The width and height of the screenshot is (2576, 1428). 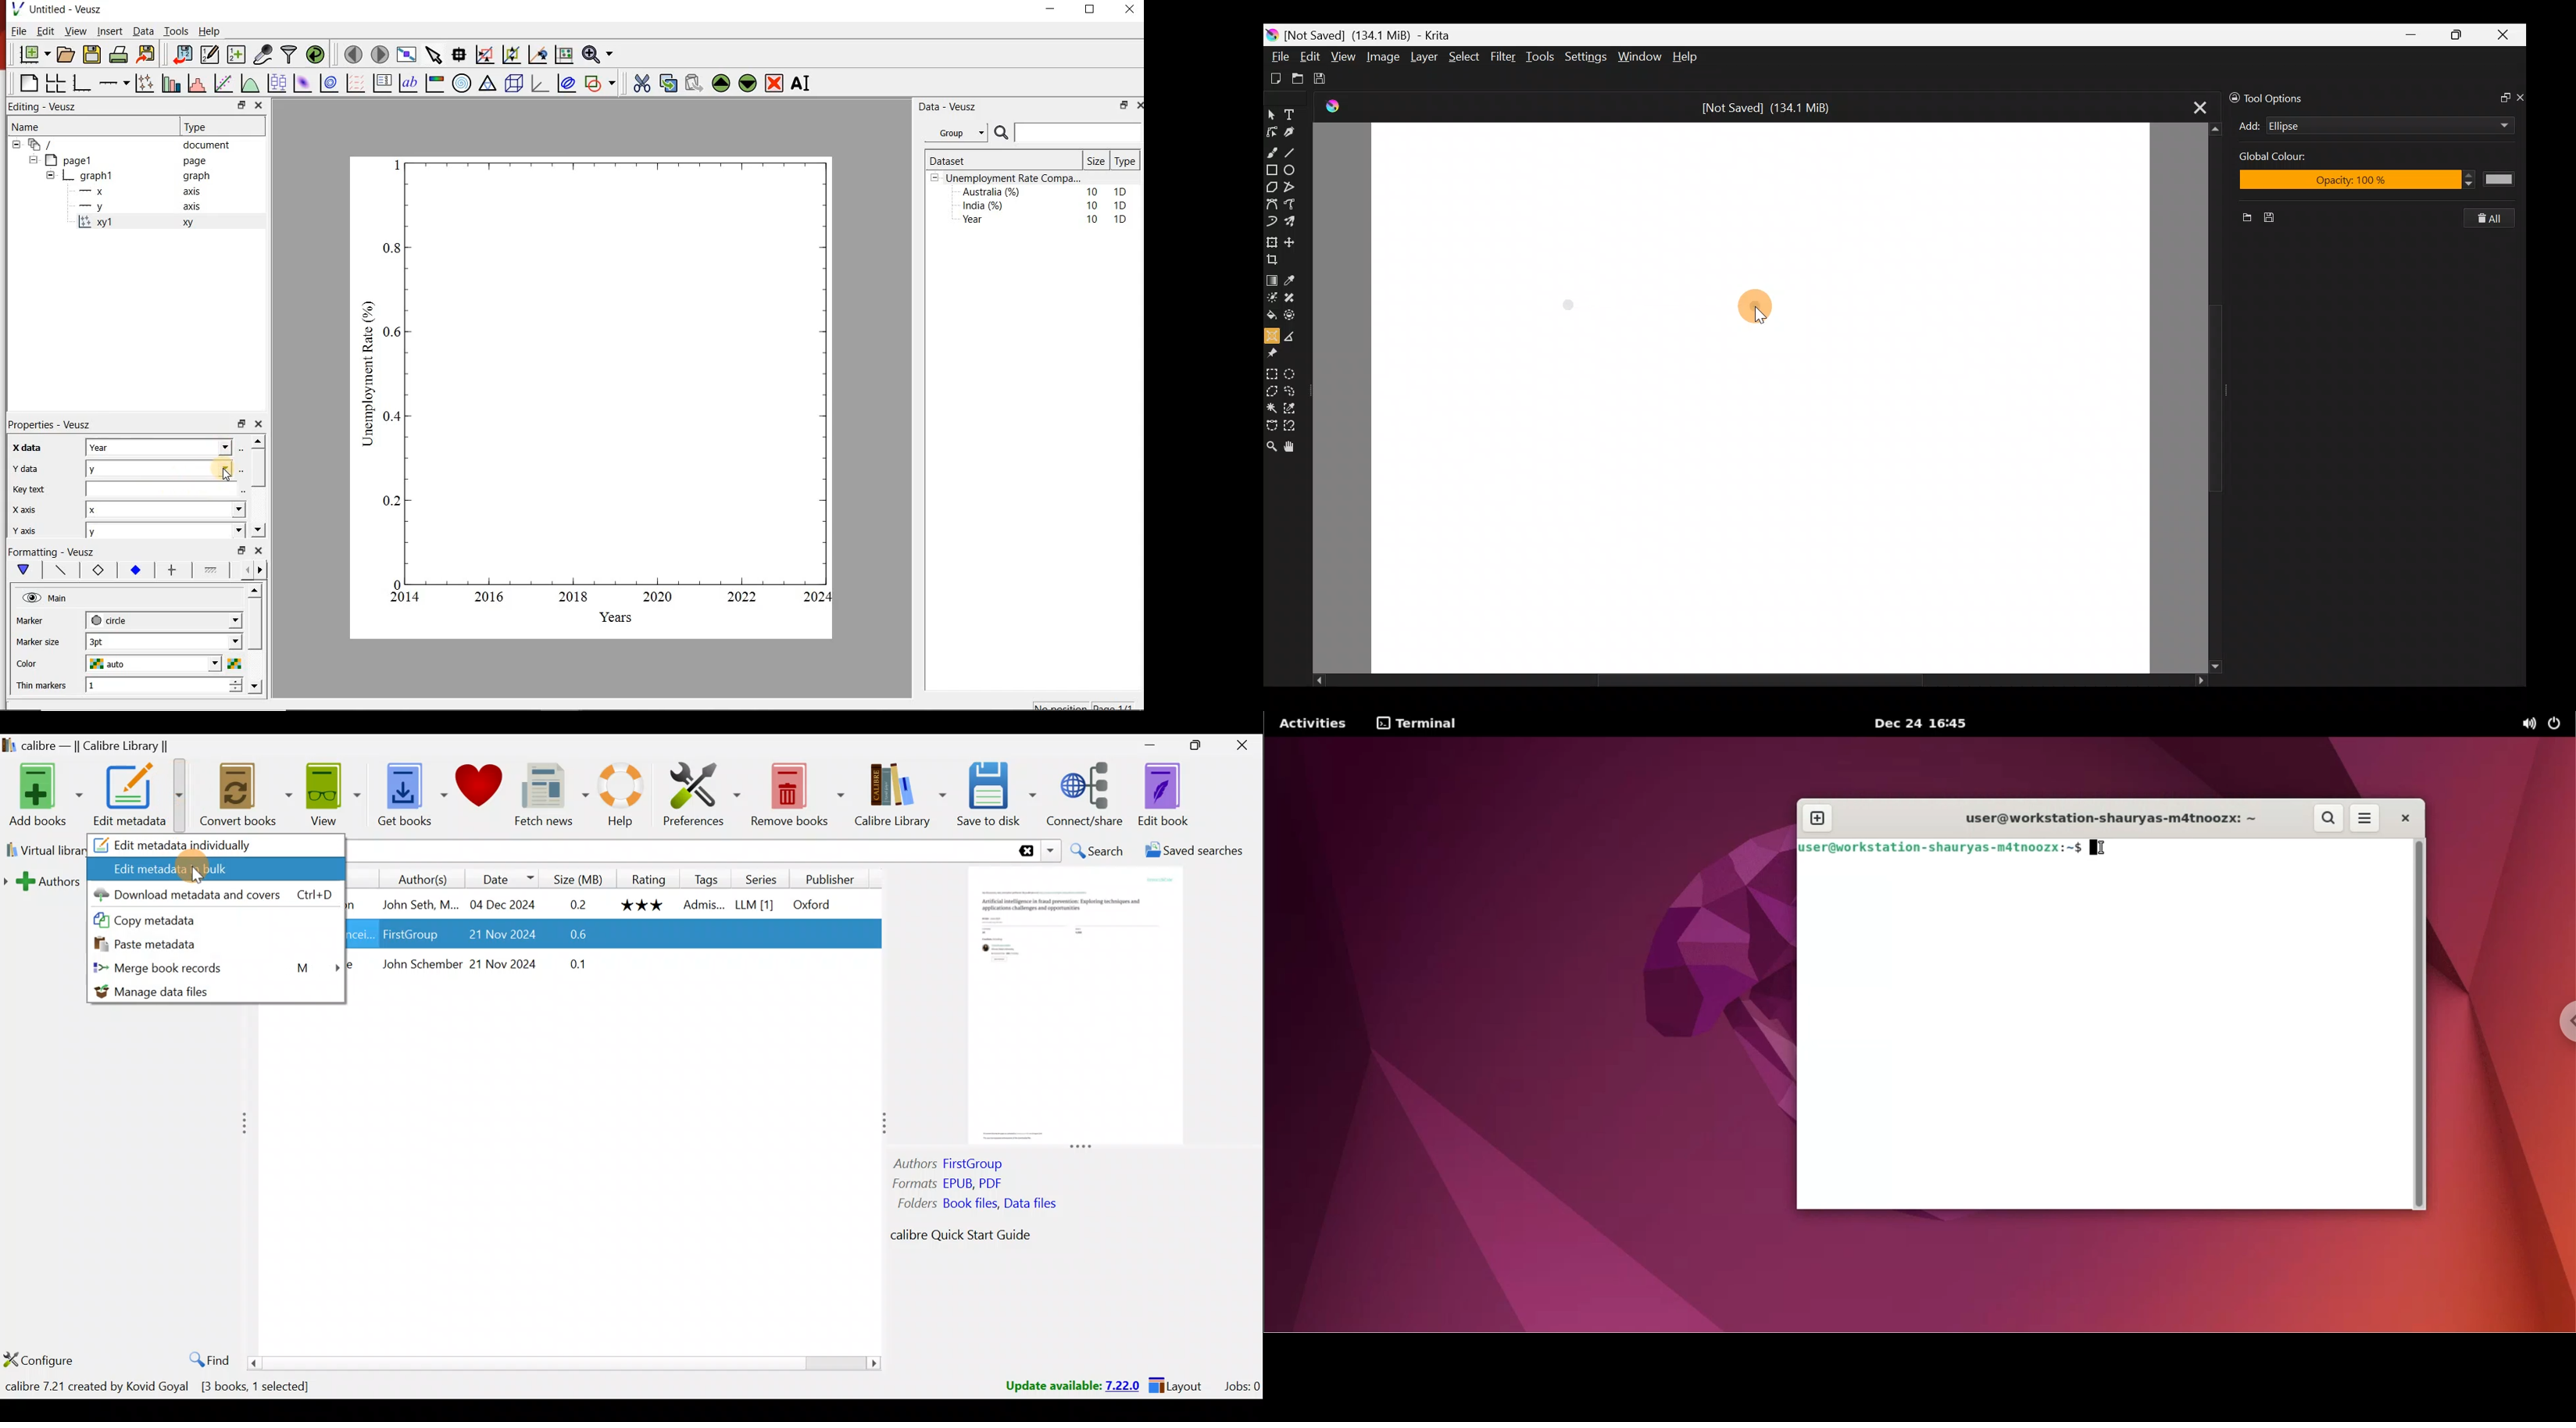 What do you see at coordinates (488, 83) in the screenshot?
I see `ternary graph` at bounding box center [488, 83].